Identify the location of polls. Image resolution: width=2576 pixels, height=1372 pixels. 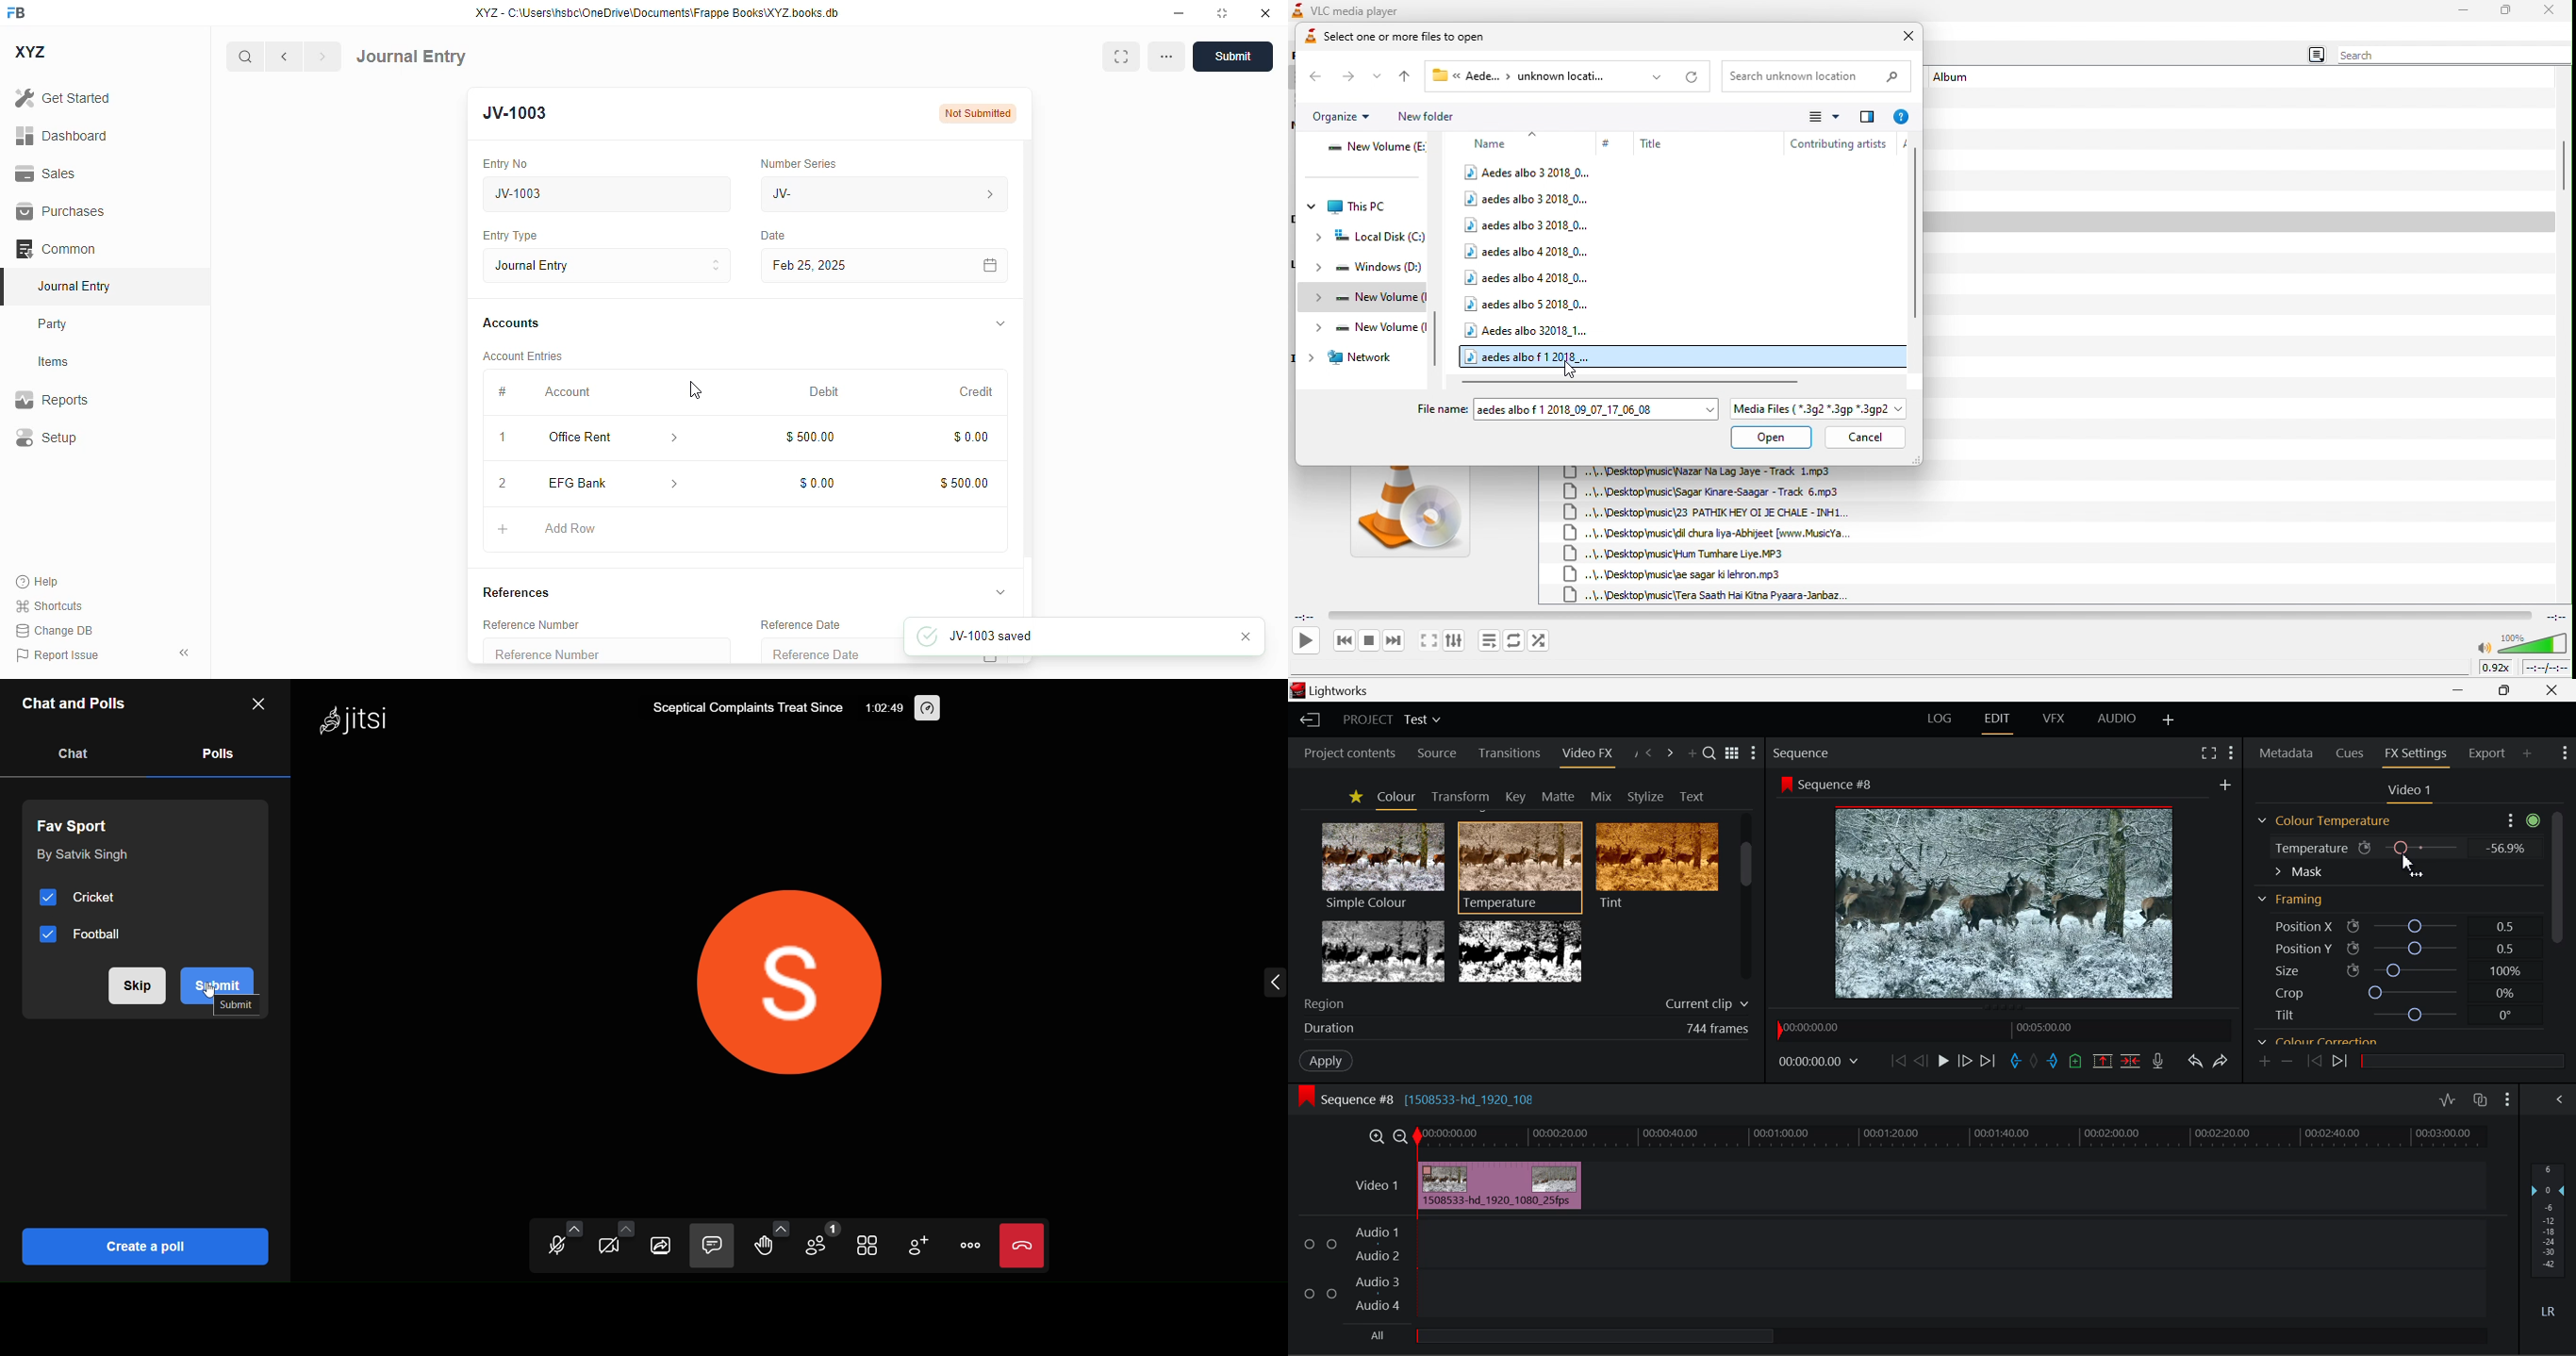
(216, 752).